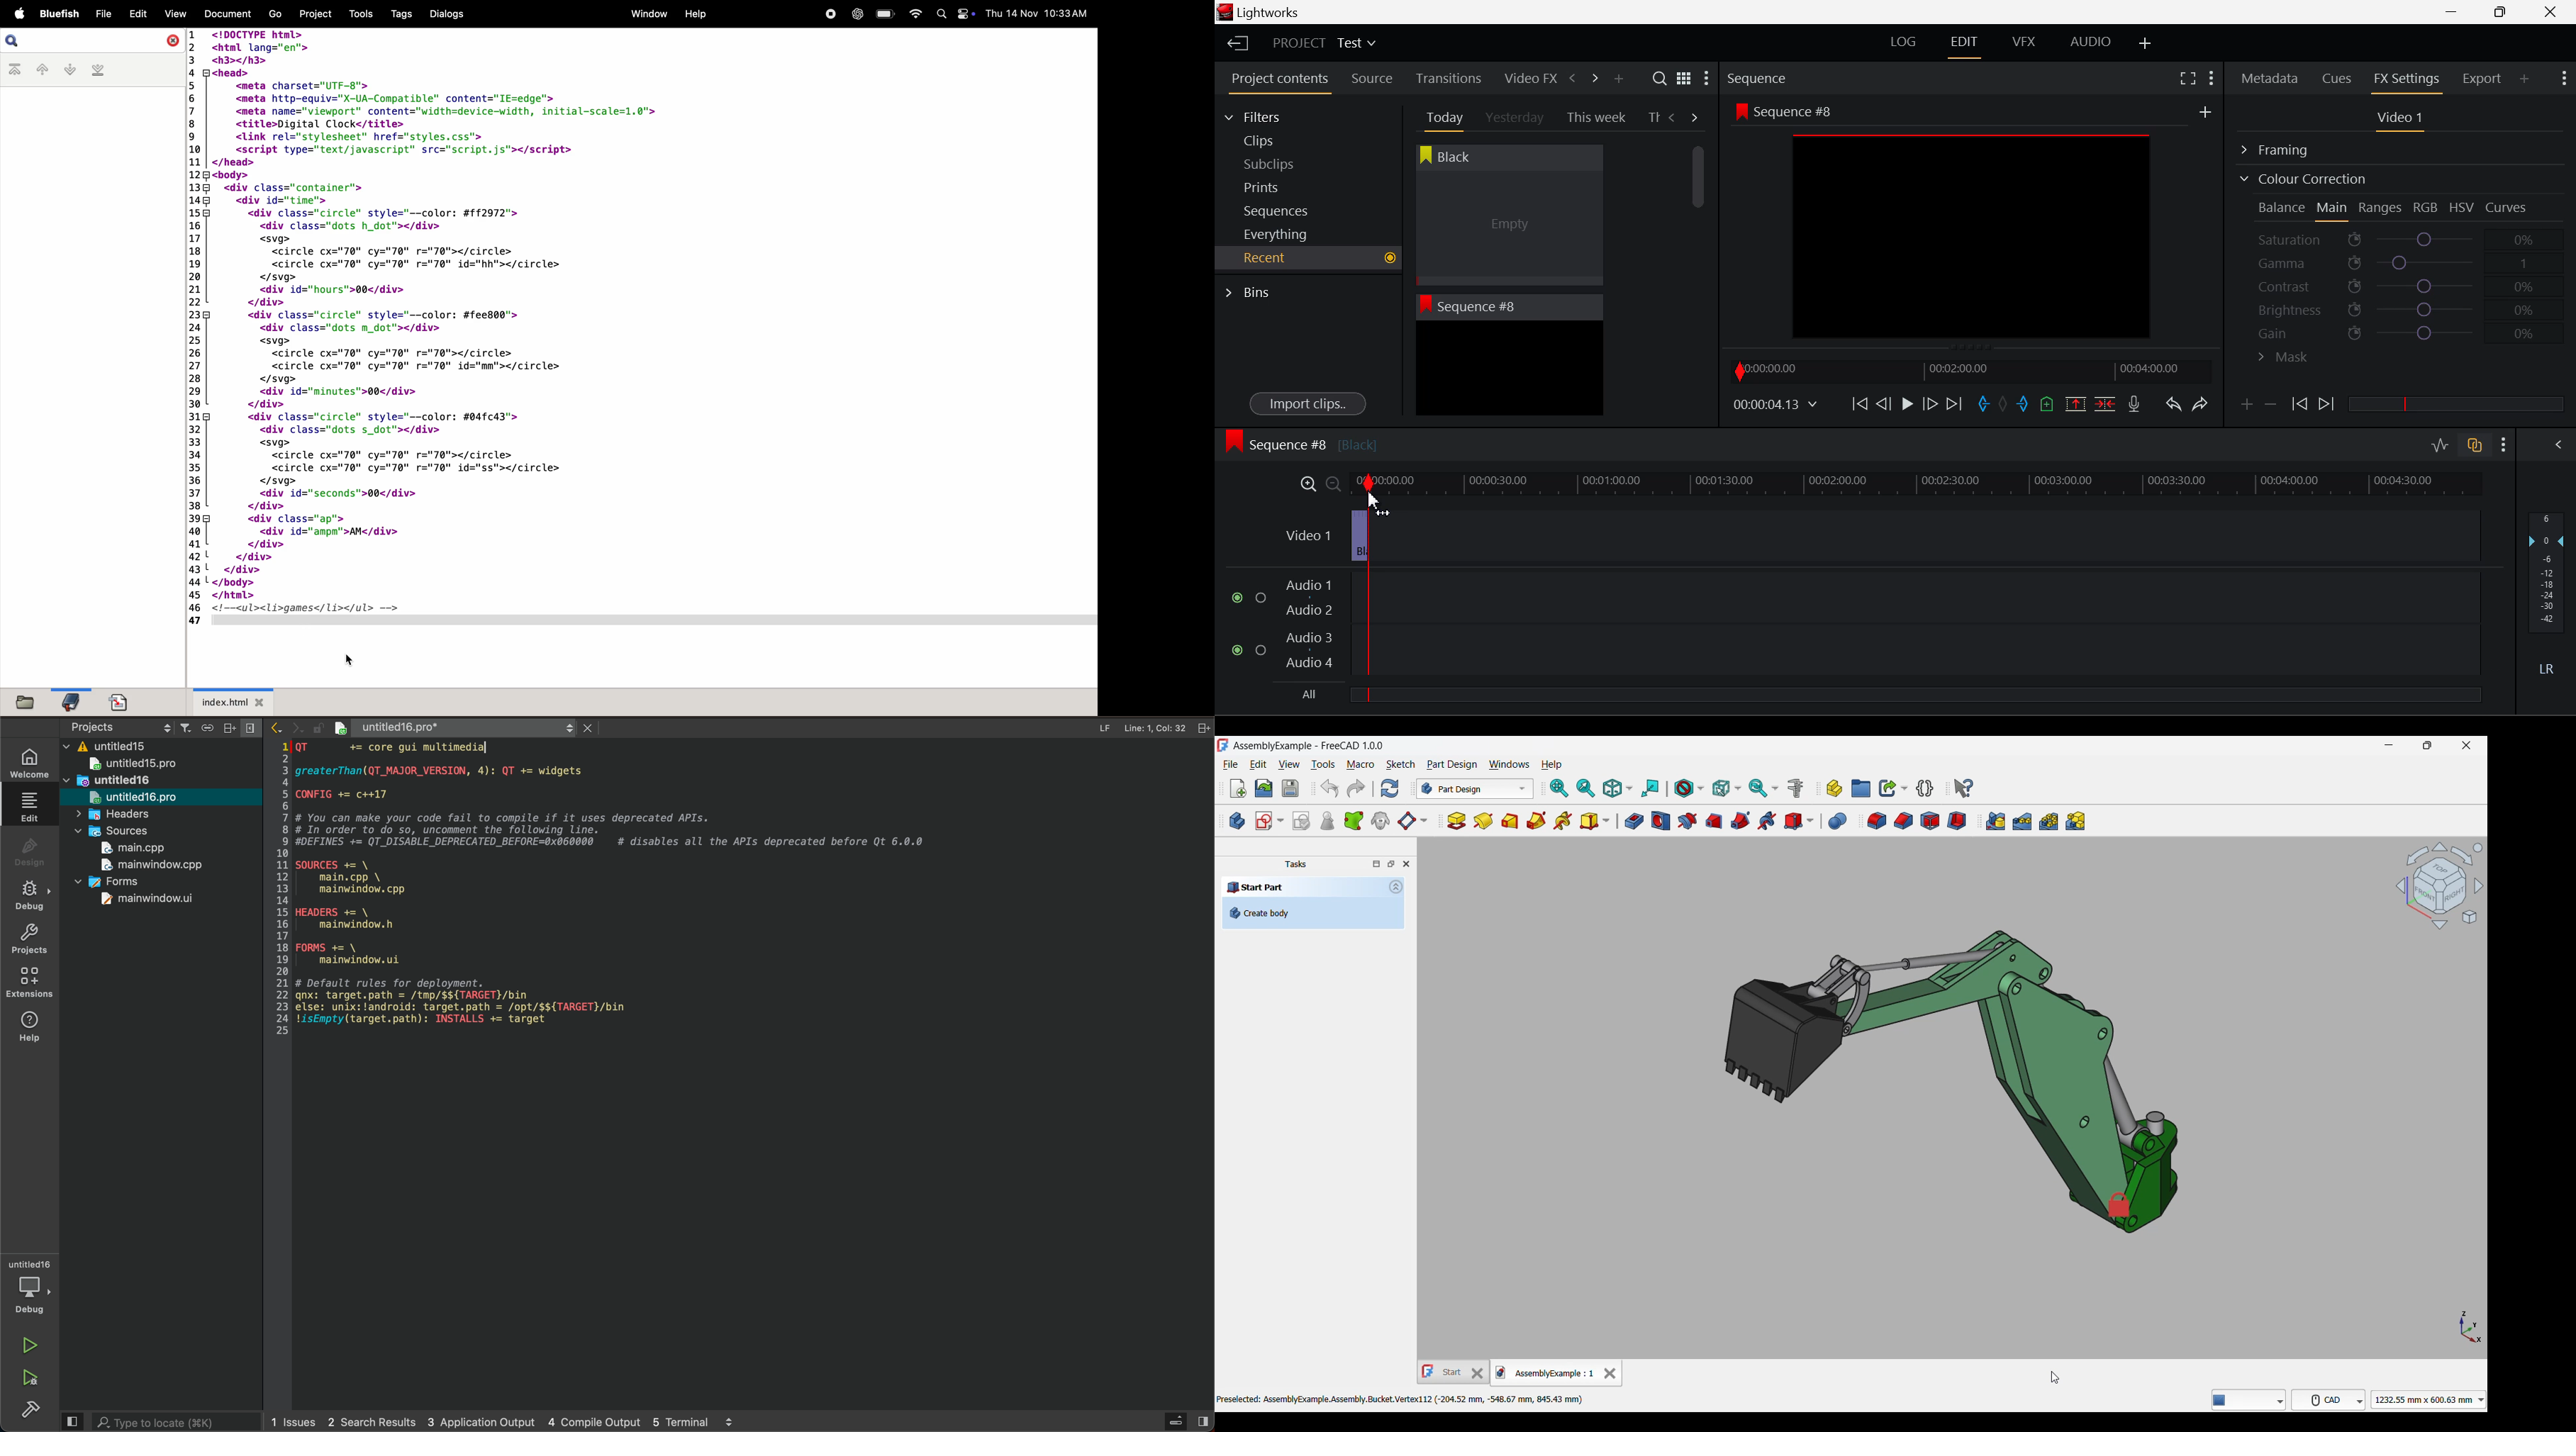 The image size is (2576, 1456). What do you see at coordinates (2407, 80) in the screenshot?
I see `FX Settings Panel Open` at bounding box center [2407, 80].